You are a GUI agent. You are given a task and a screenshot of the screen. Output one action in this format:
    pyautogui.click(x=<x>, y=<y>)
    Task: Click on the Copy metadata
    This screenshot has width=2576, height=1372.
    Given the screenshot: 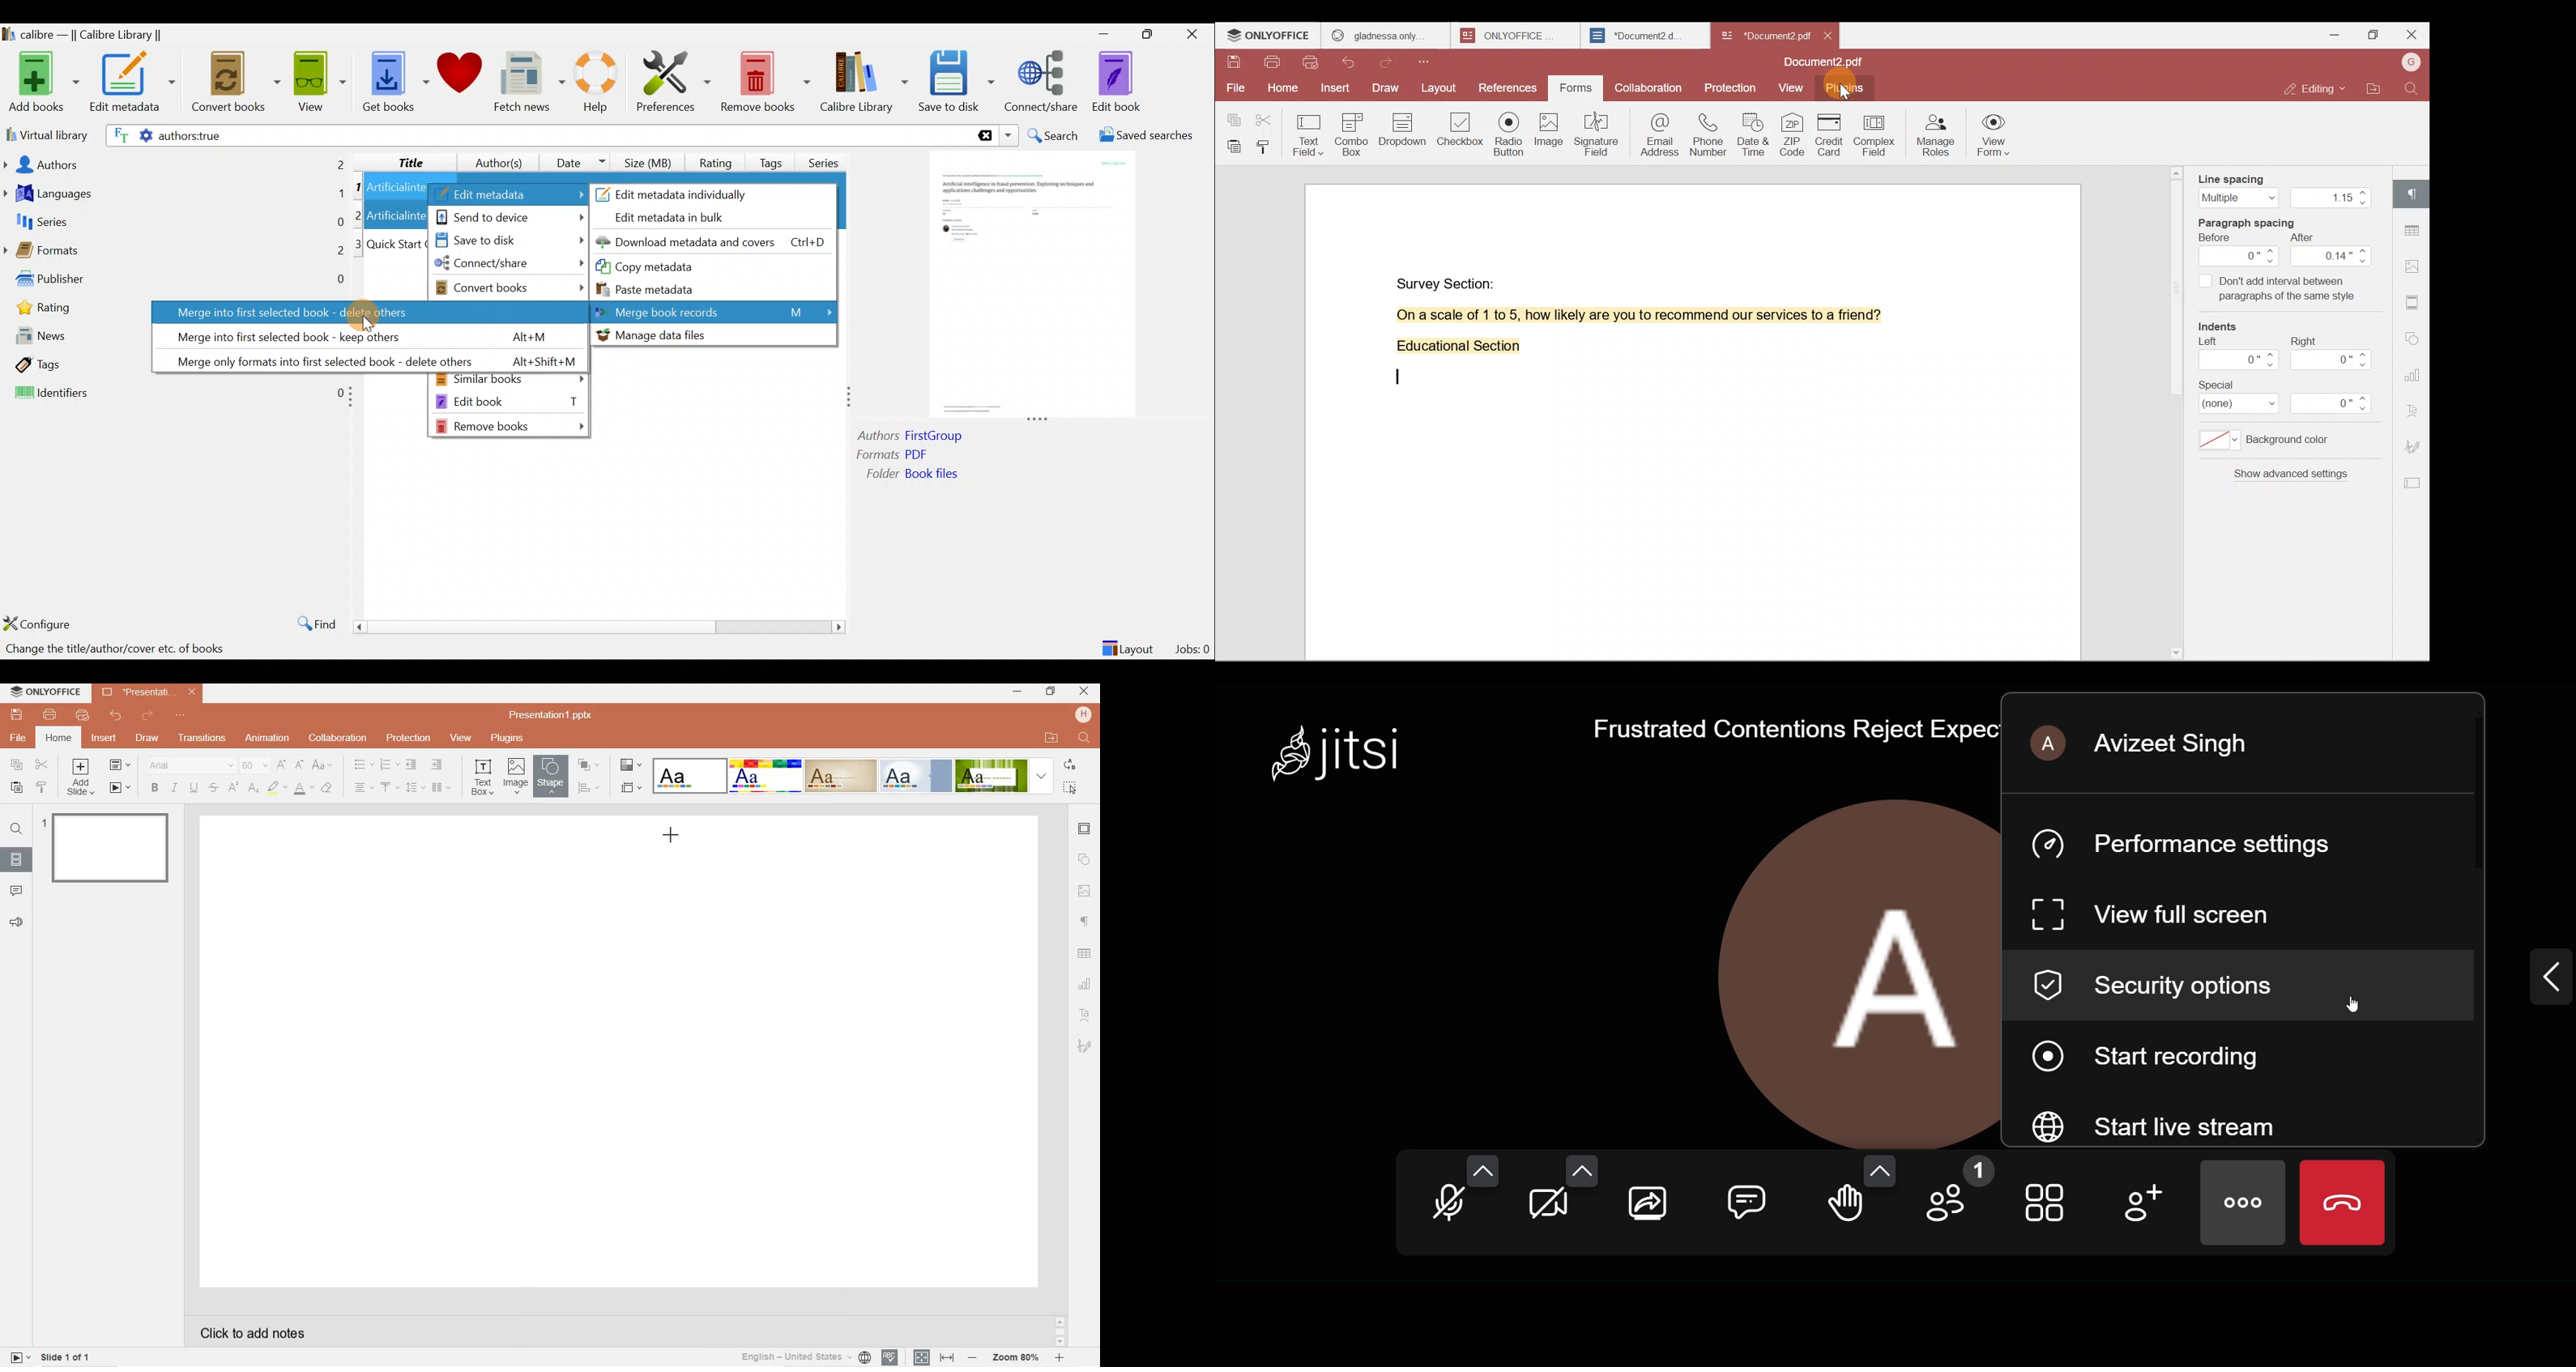 What is the action you would take?
    pyautogui.click(x=670, y=266)
    